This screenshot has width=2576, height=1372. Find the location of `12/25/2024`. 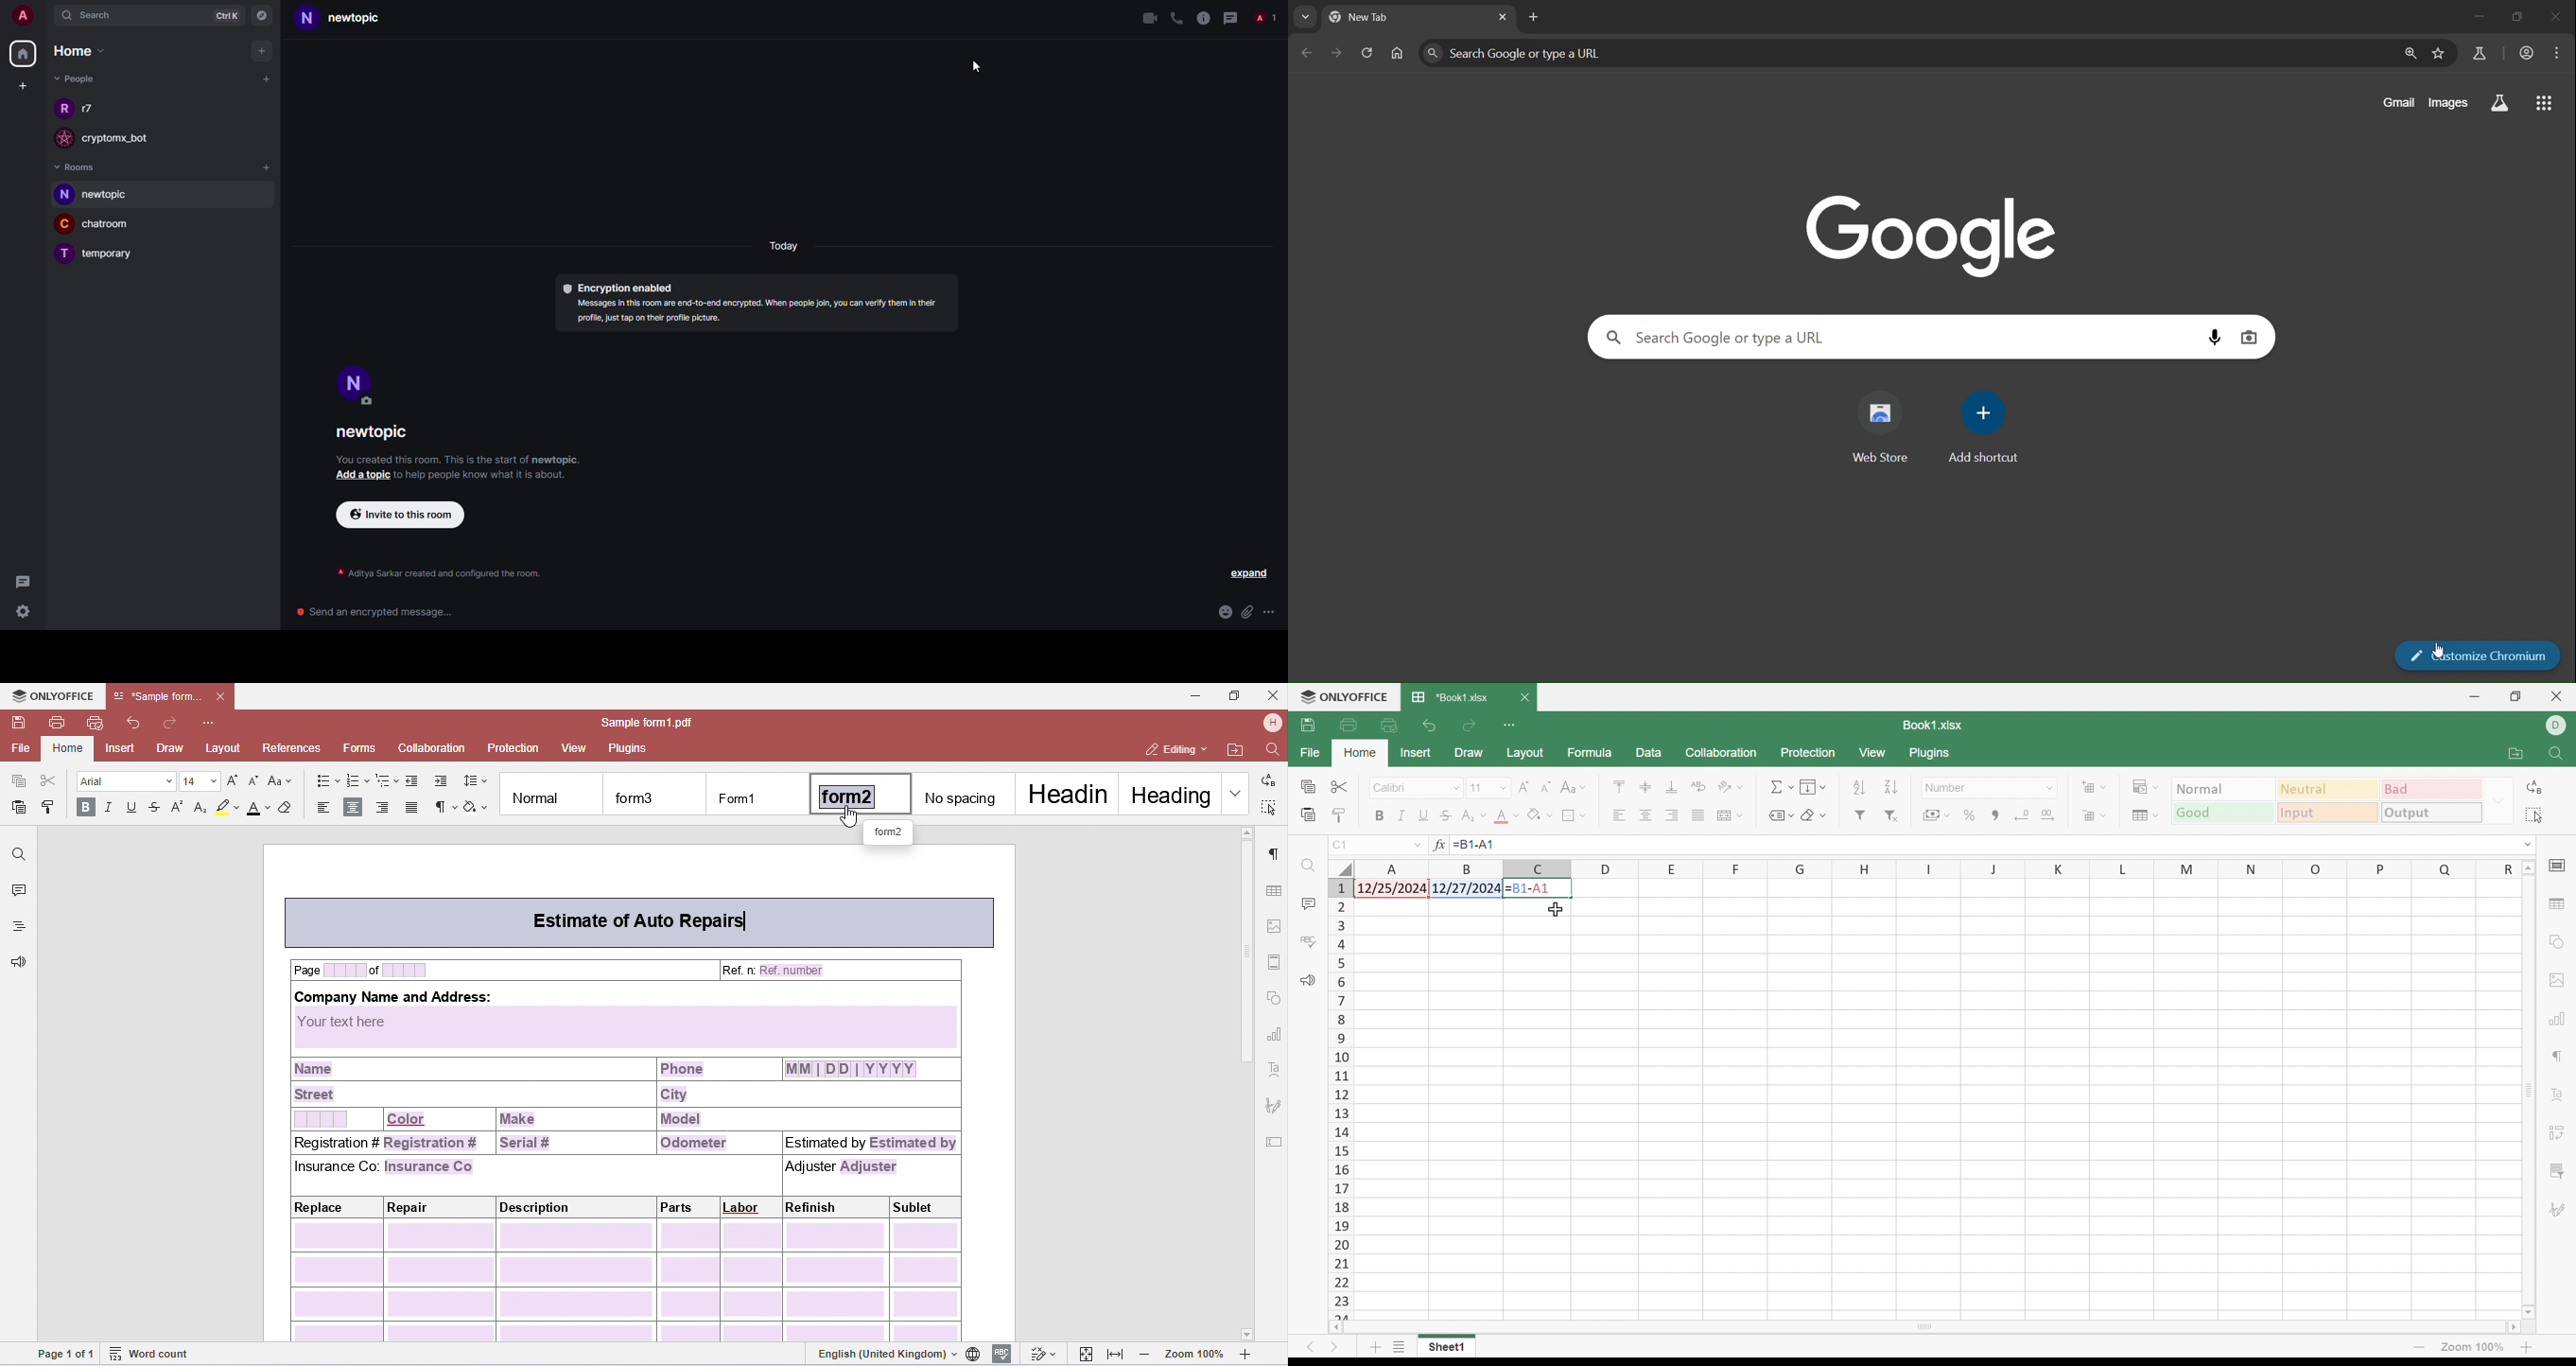

12/25/2024 is located at coordinates (1393, 889).